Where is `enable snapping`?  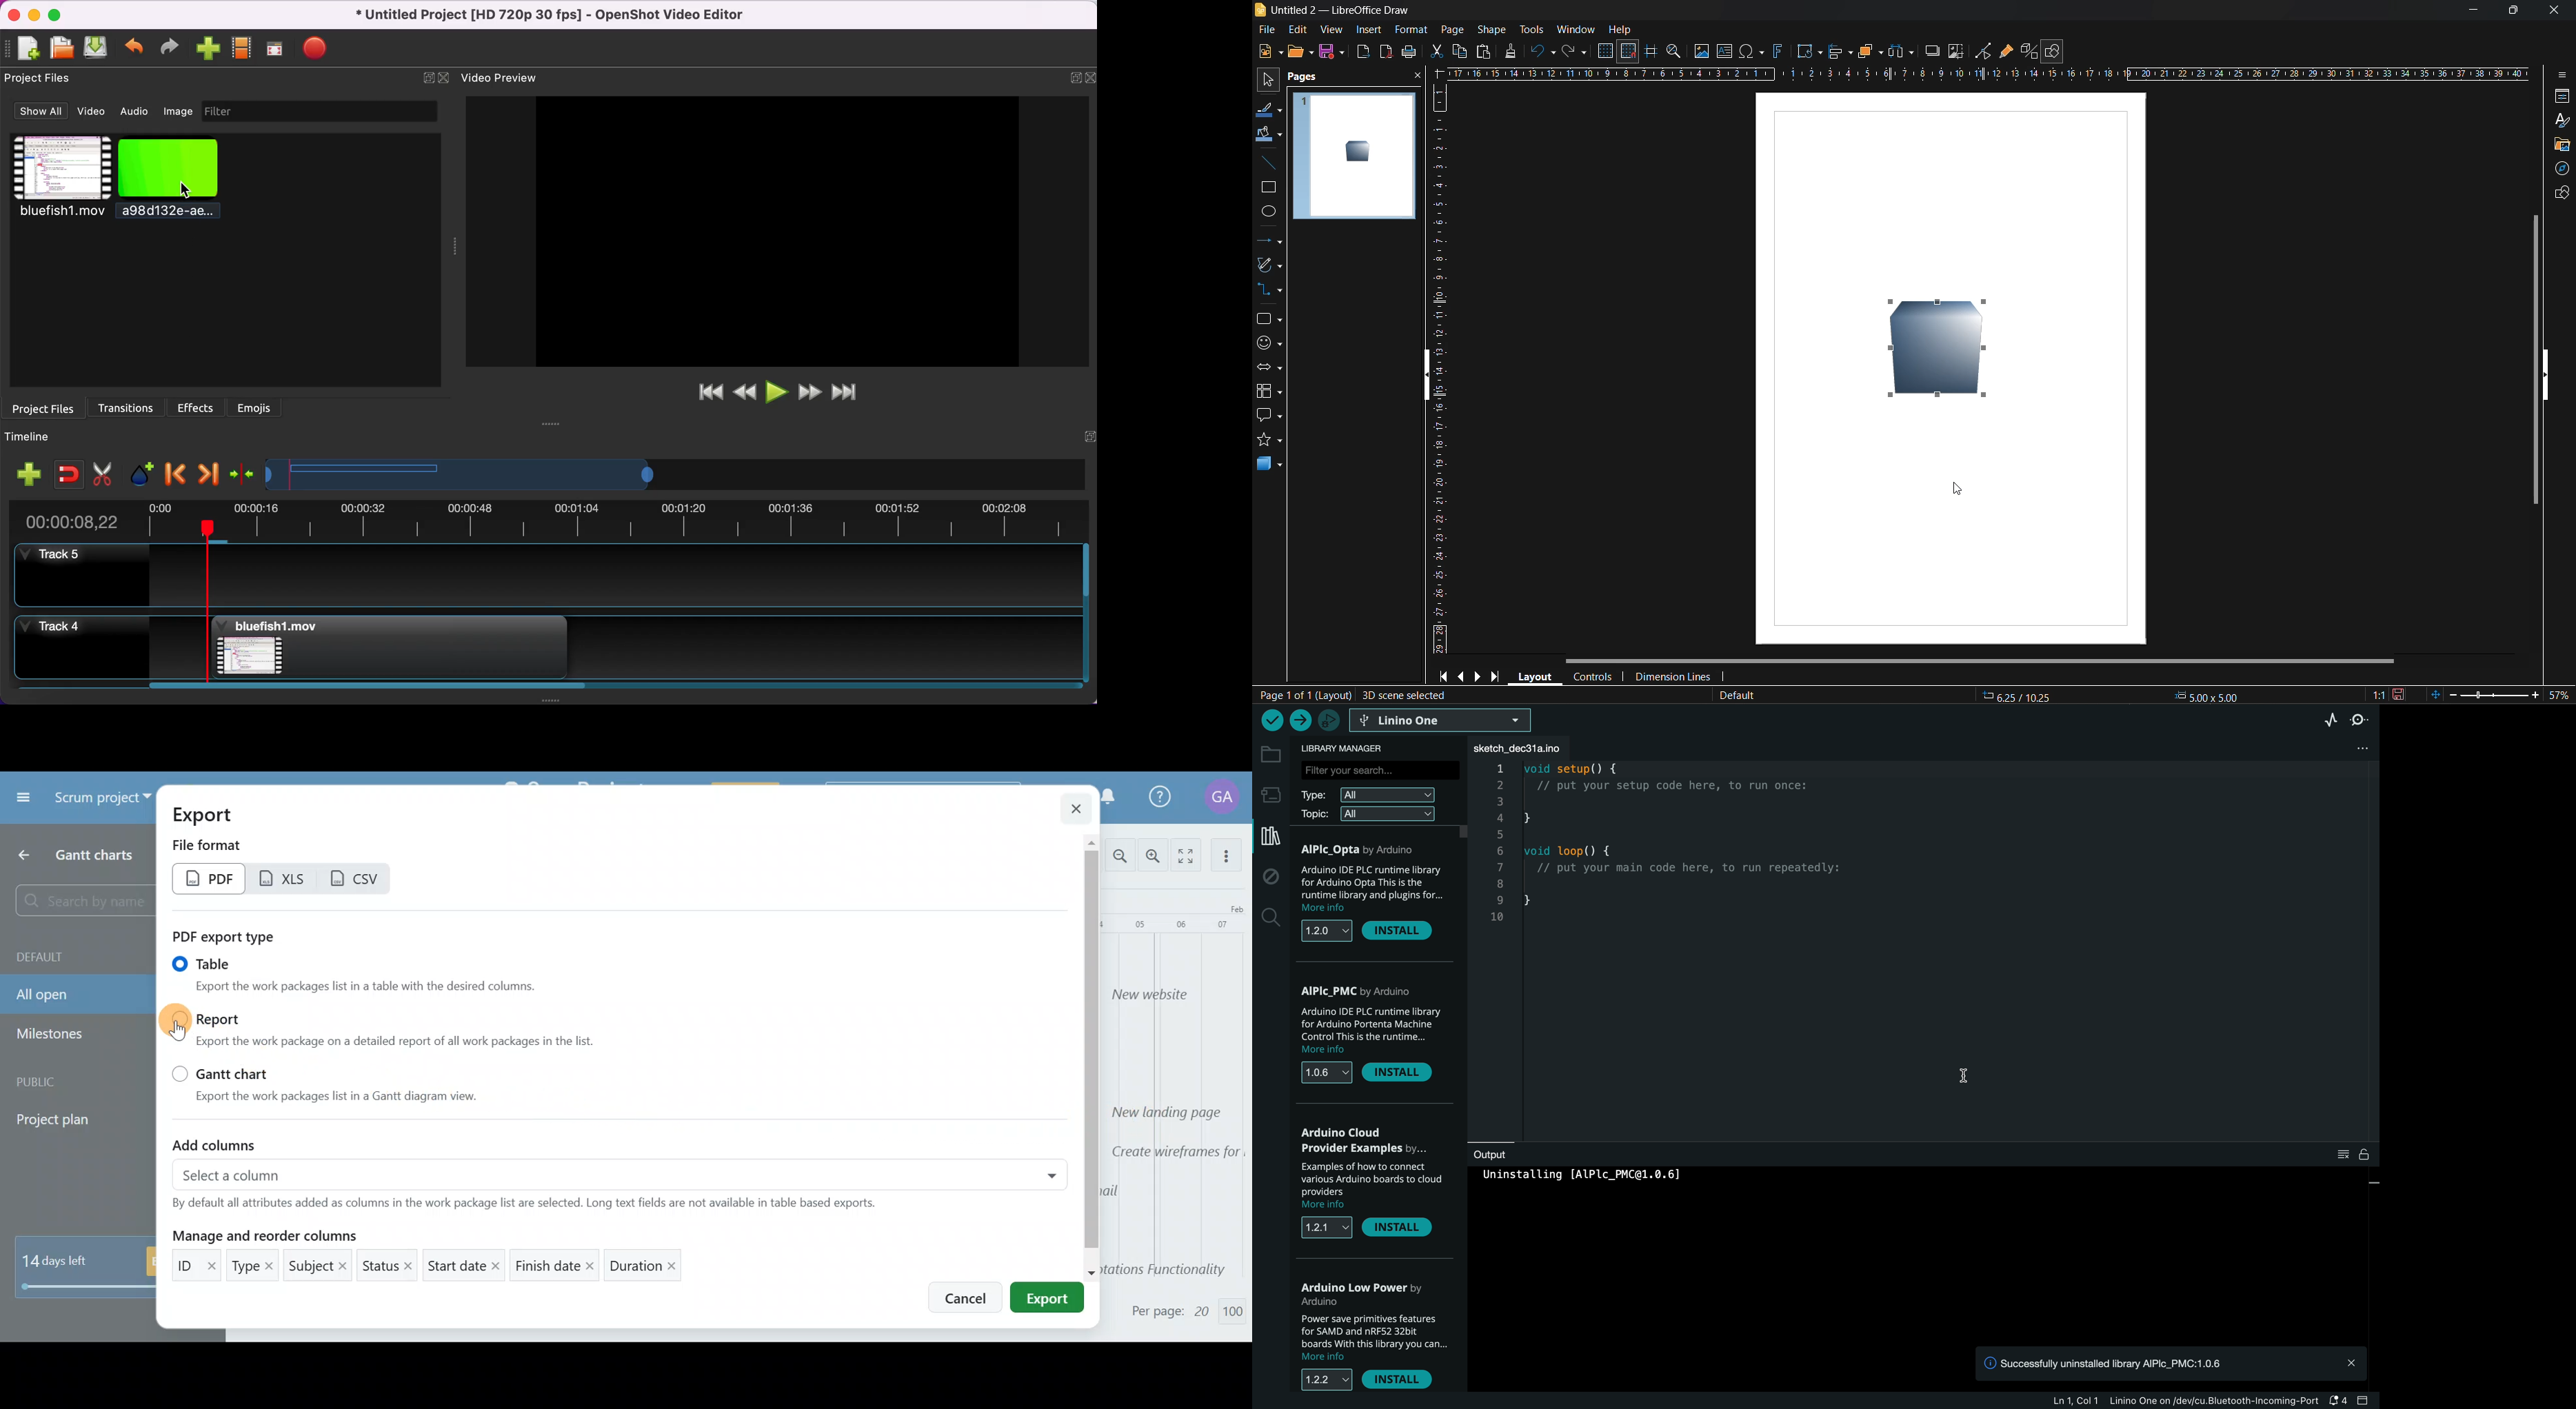
enable snapping is located at coordinates (67, 472).